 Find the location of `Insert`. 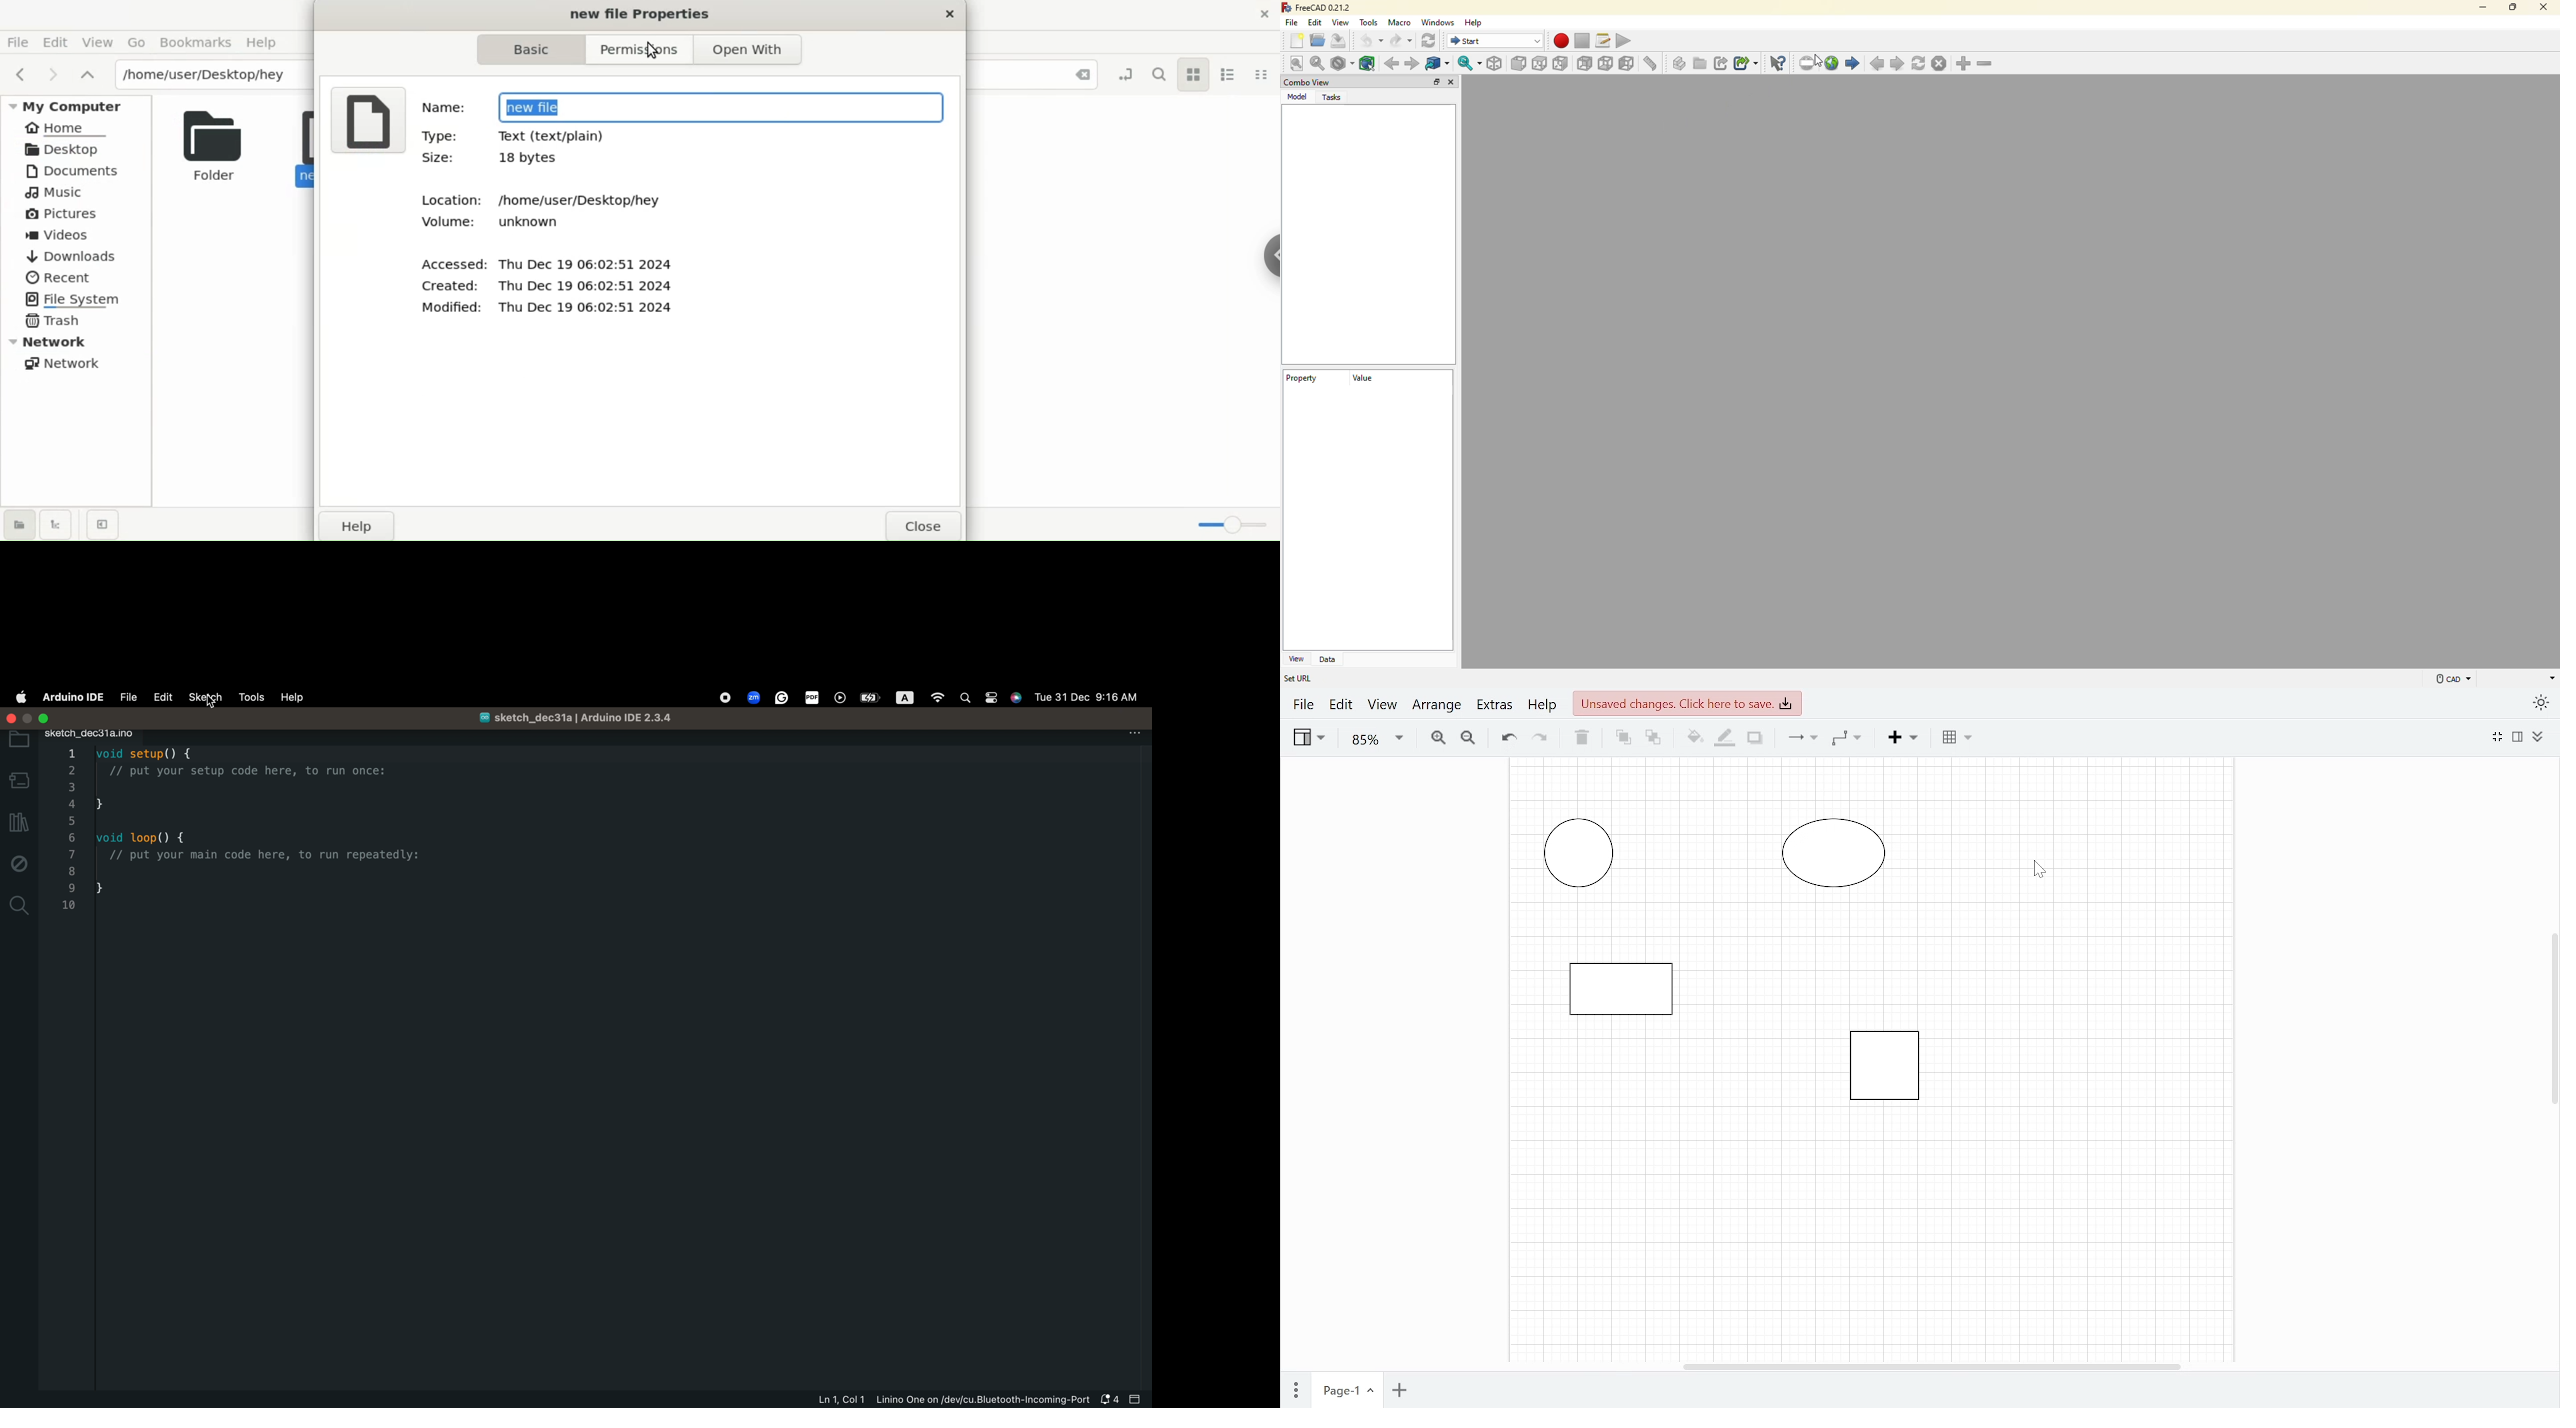

Insert is located at coordinates (1906, 740).